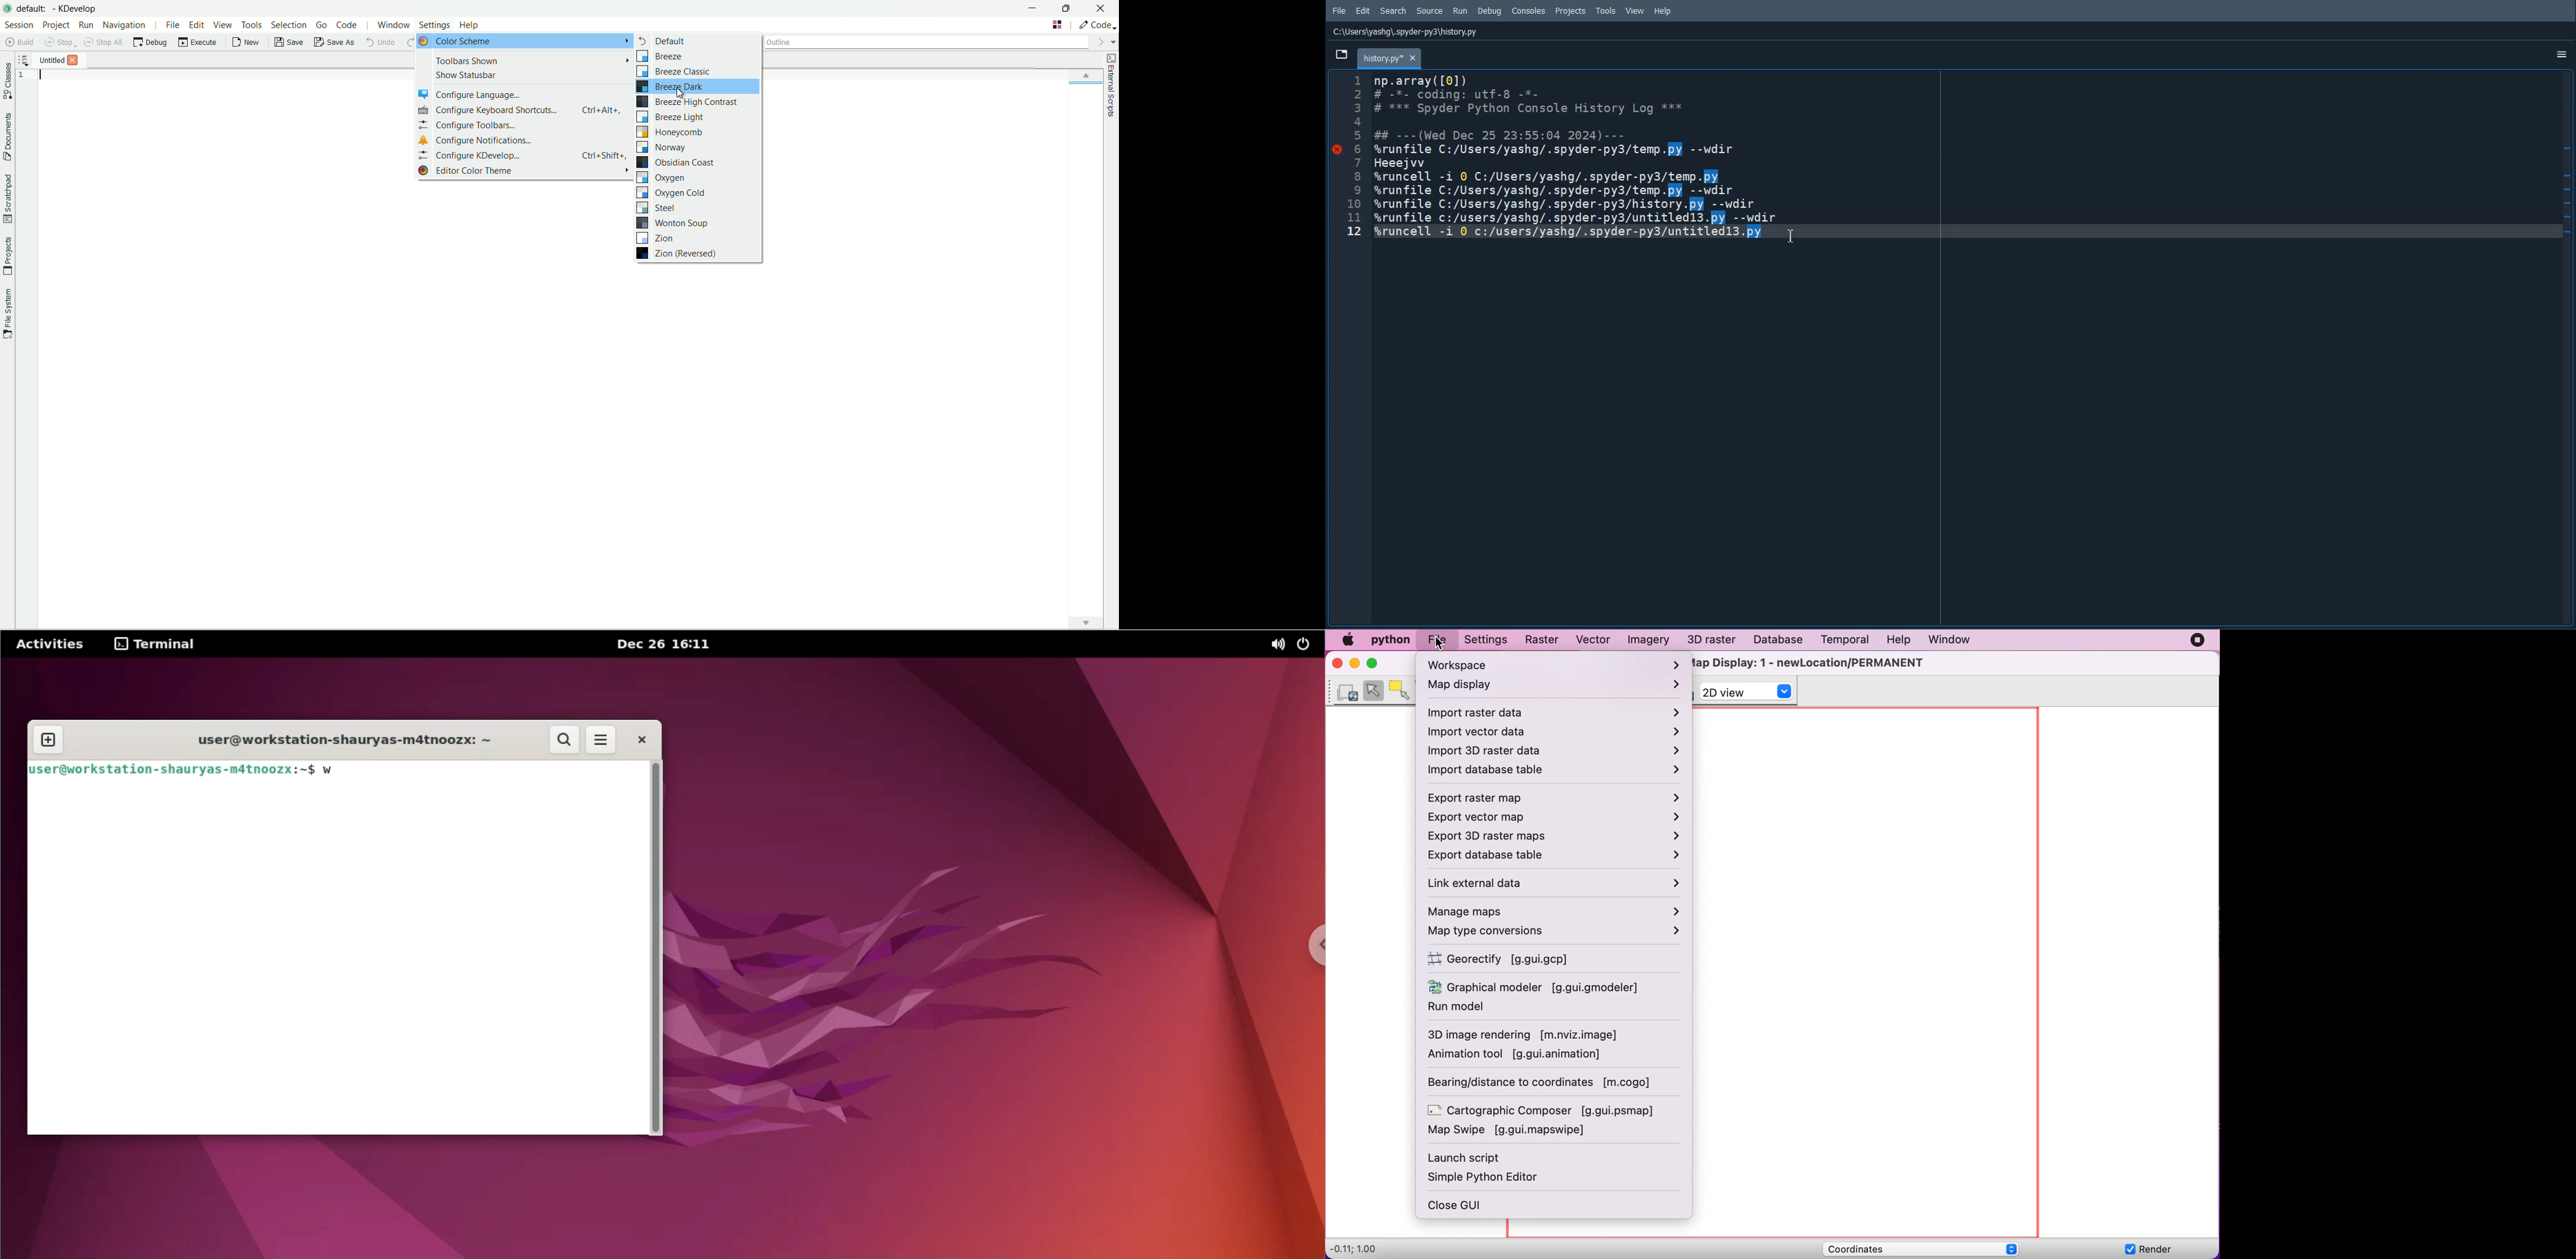  Describe the element at coordinates (335, 43) in the screenshot. I see `save as` at that location.